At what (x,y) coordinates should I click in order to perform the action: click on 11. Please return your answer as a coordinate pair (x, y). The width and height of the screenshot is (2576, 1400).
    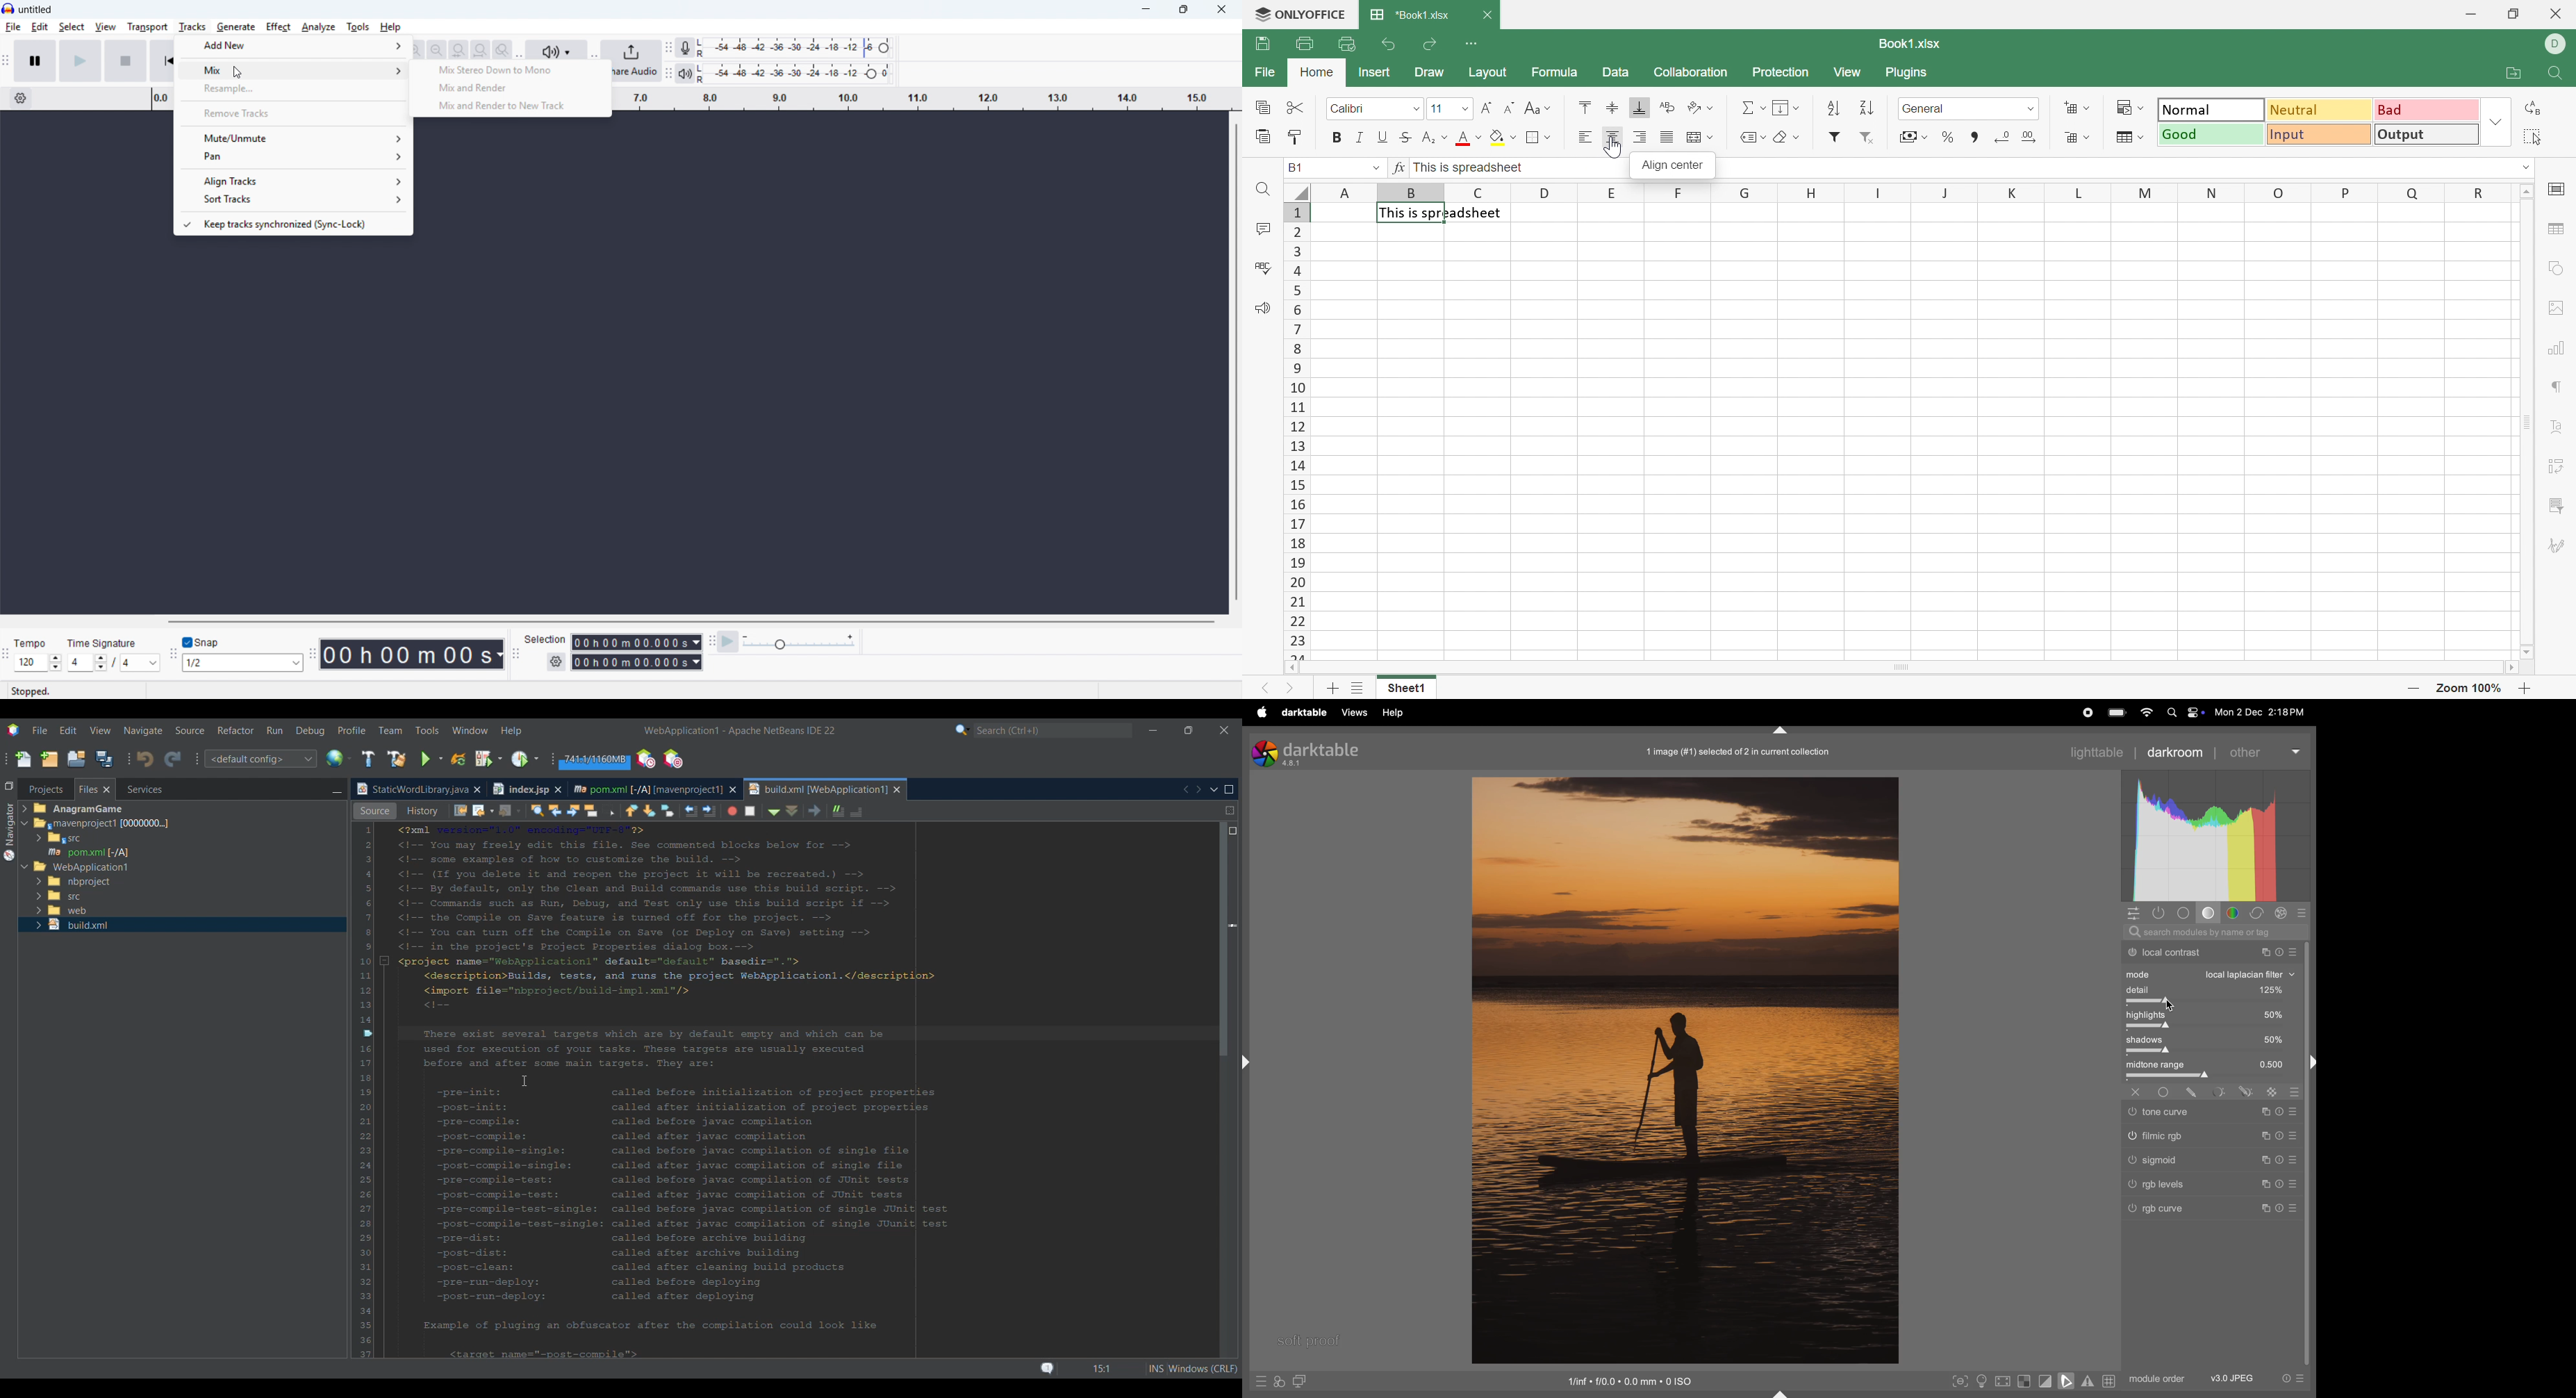
    Looking at the image, I should click on (1436, 108).